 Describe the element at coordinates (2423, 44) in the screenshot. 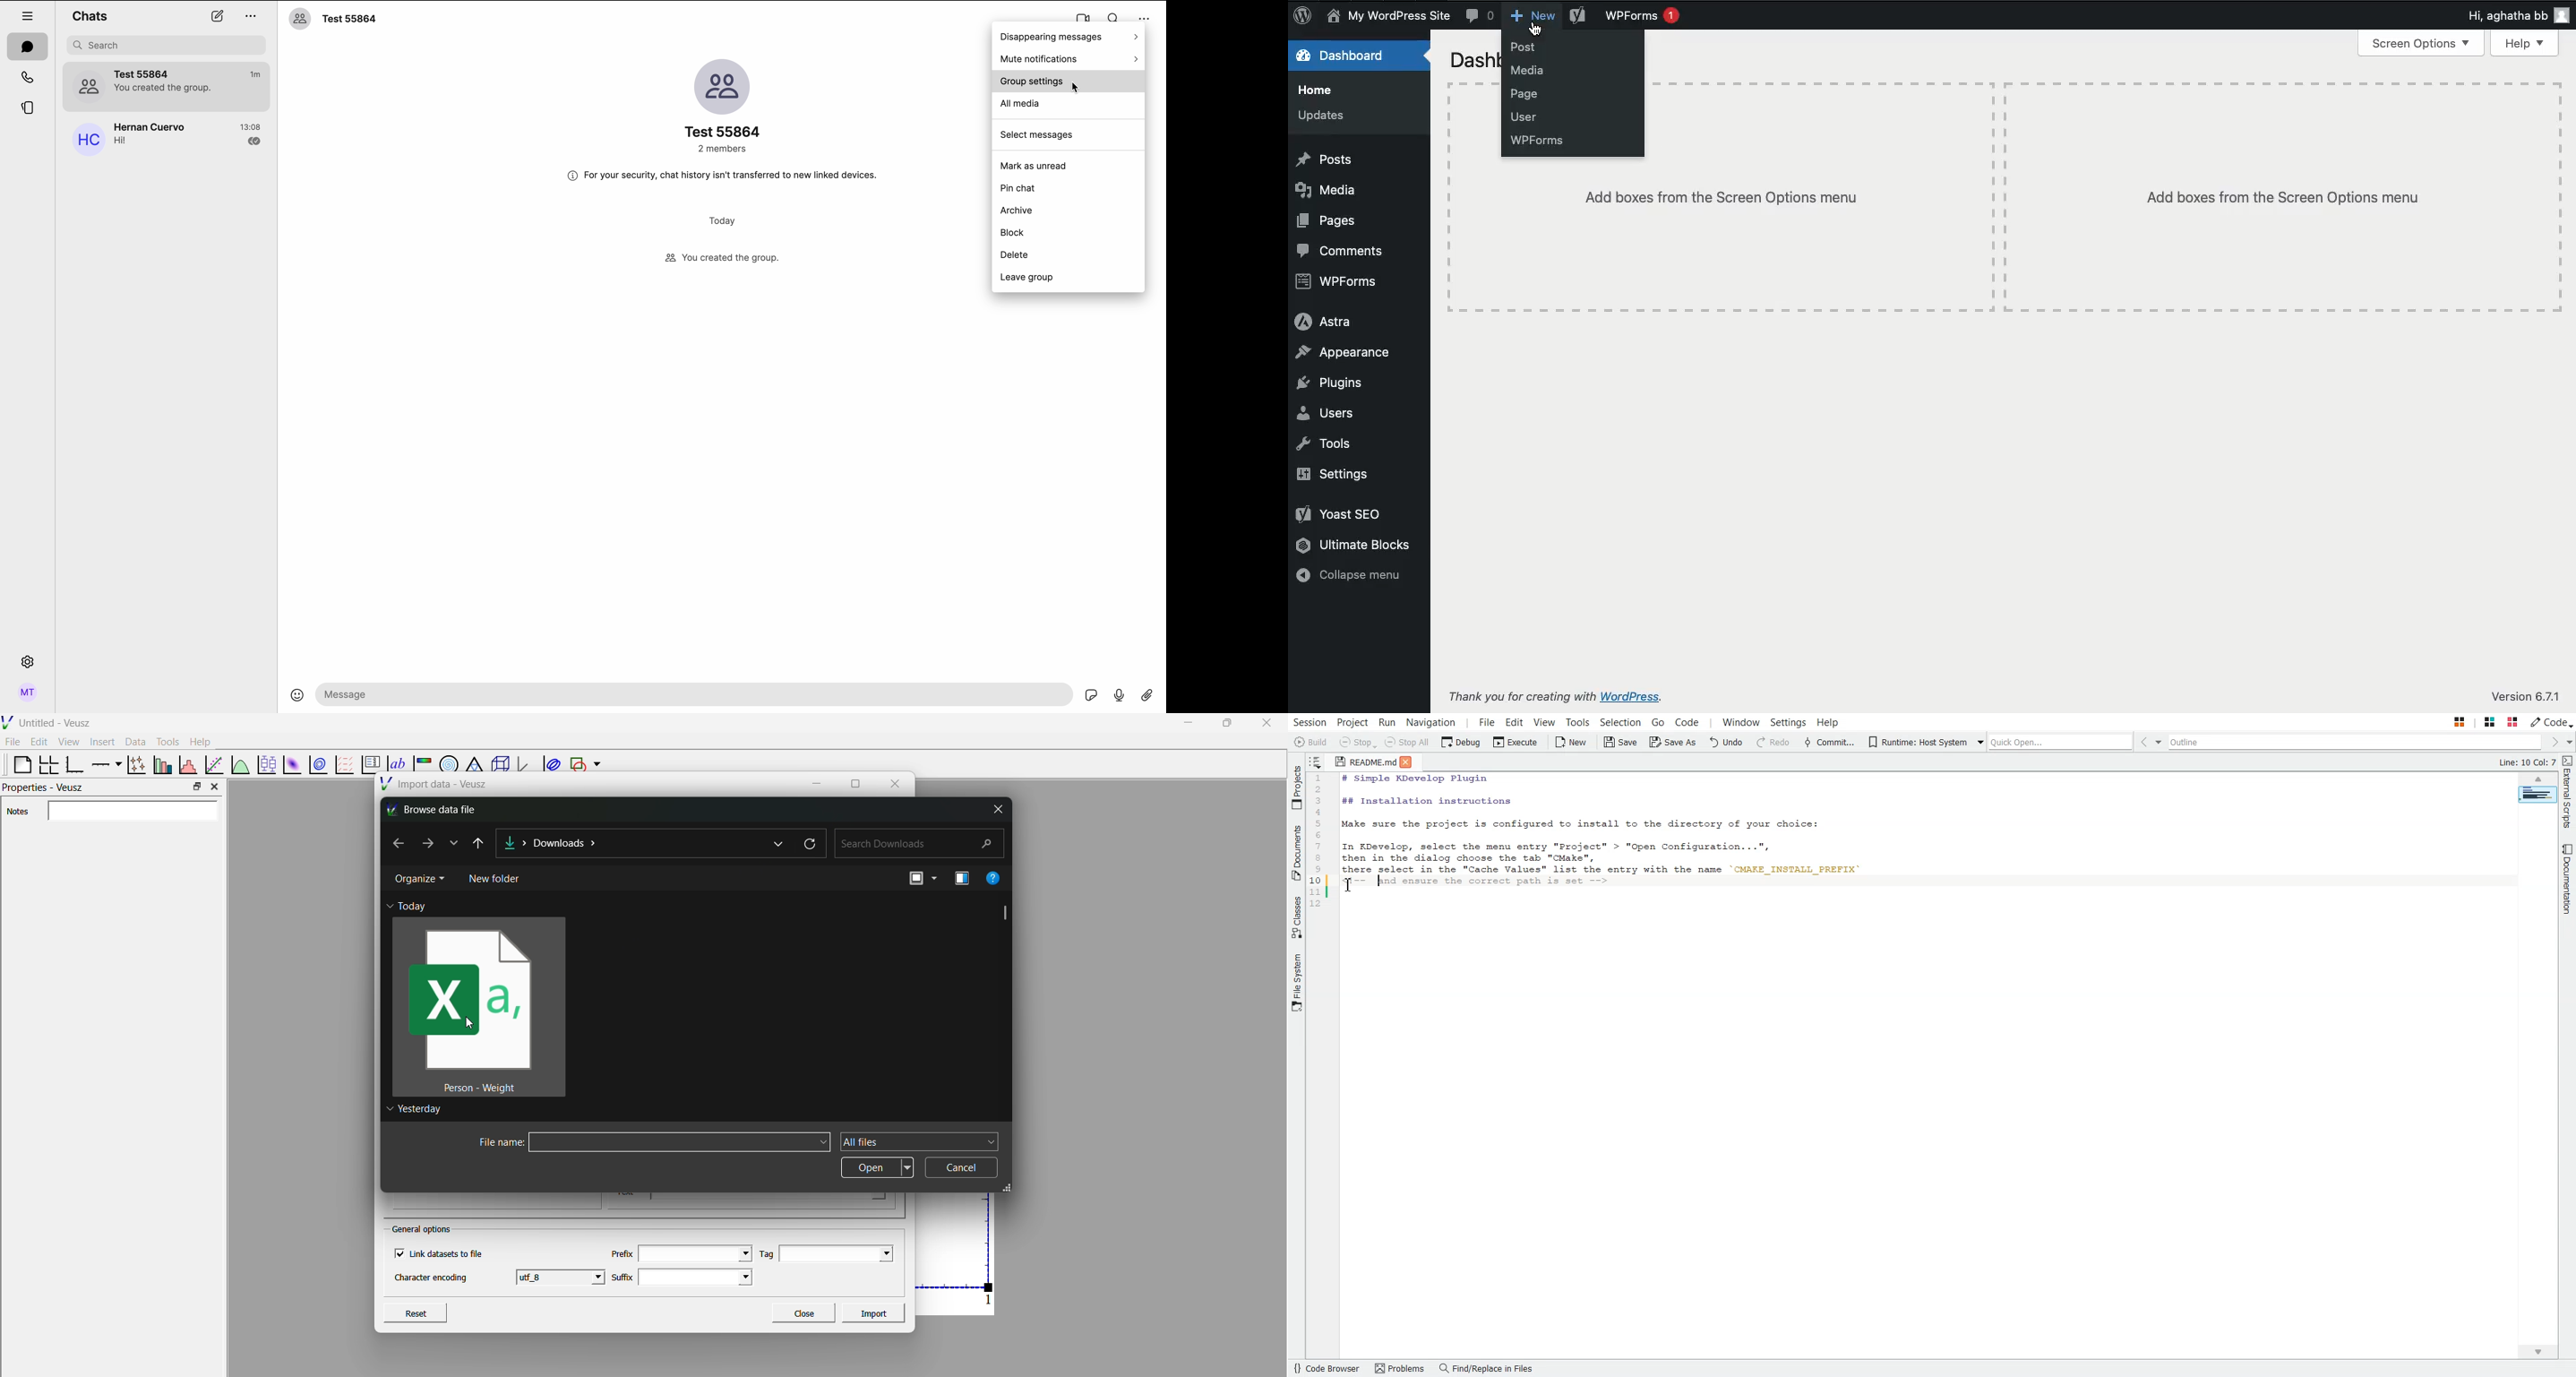

I see `Screen options` at that location.